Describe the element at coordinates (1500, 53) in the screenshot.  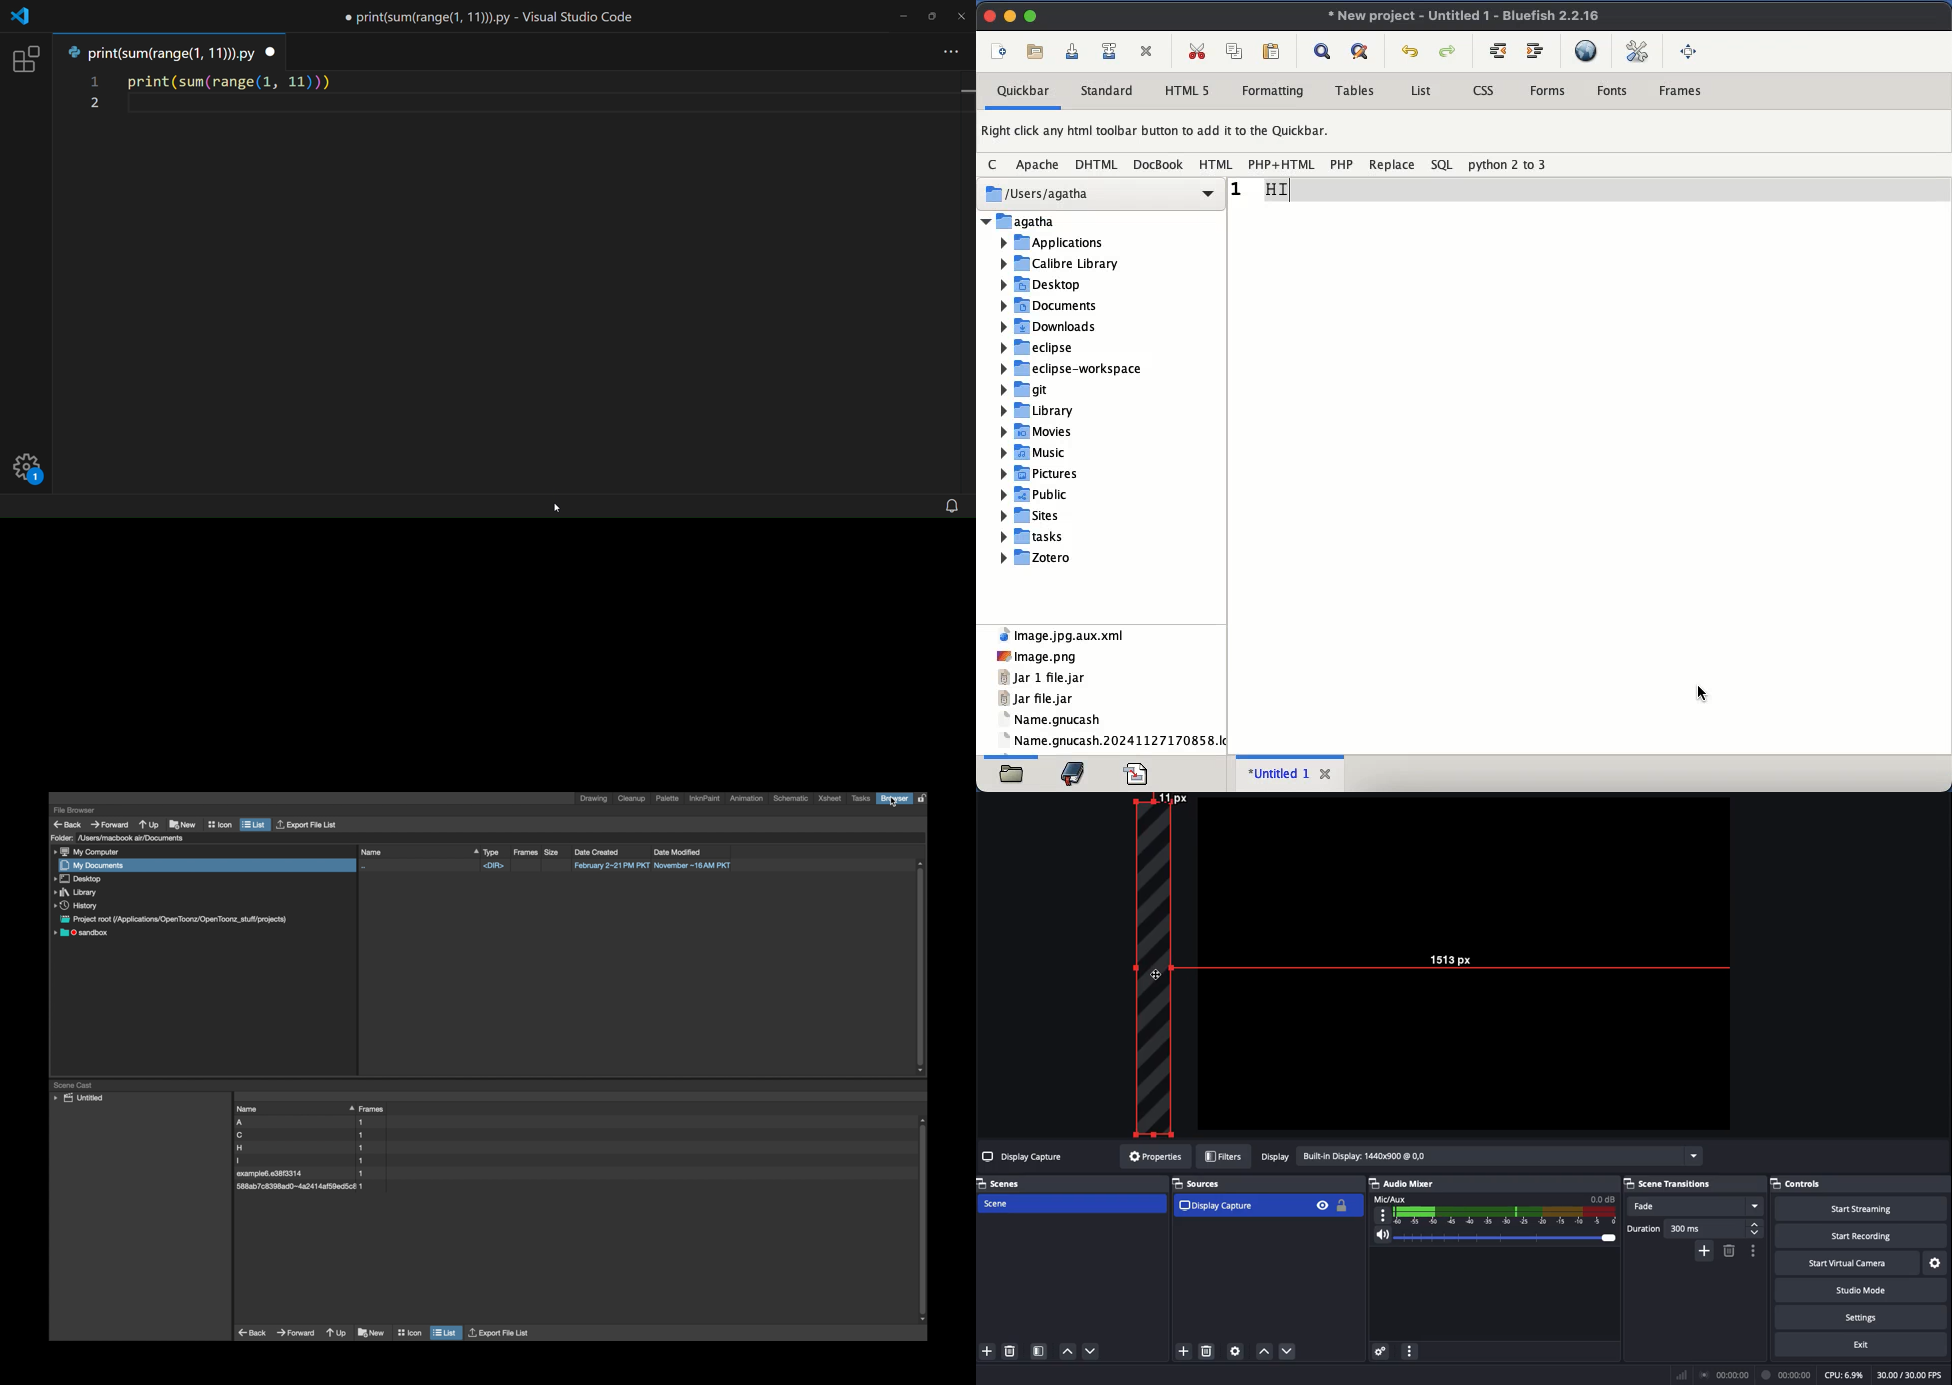
I see `unindent` at that location.